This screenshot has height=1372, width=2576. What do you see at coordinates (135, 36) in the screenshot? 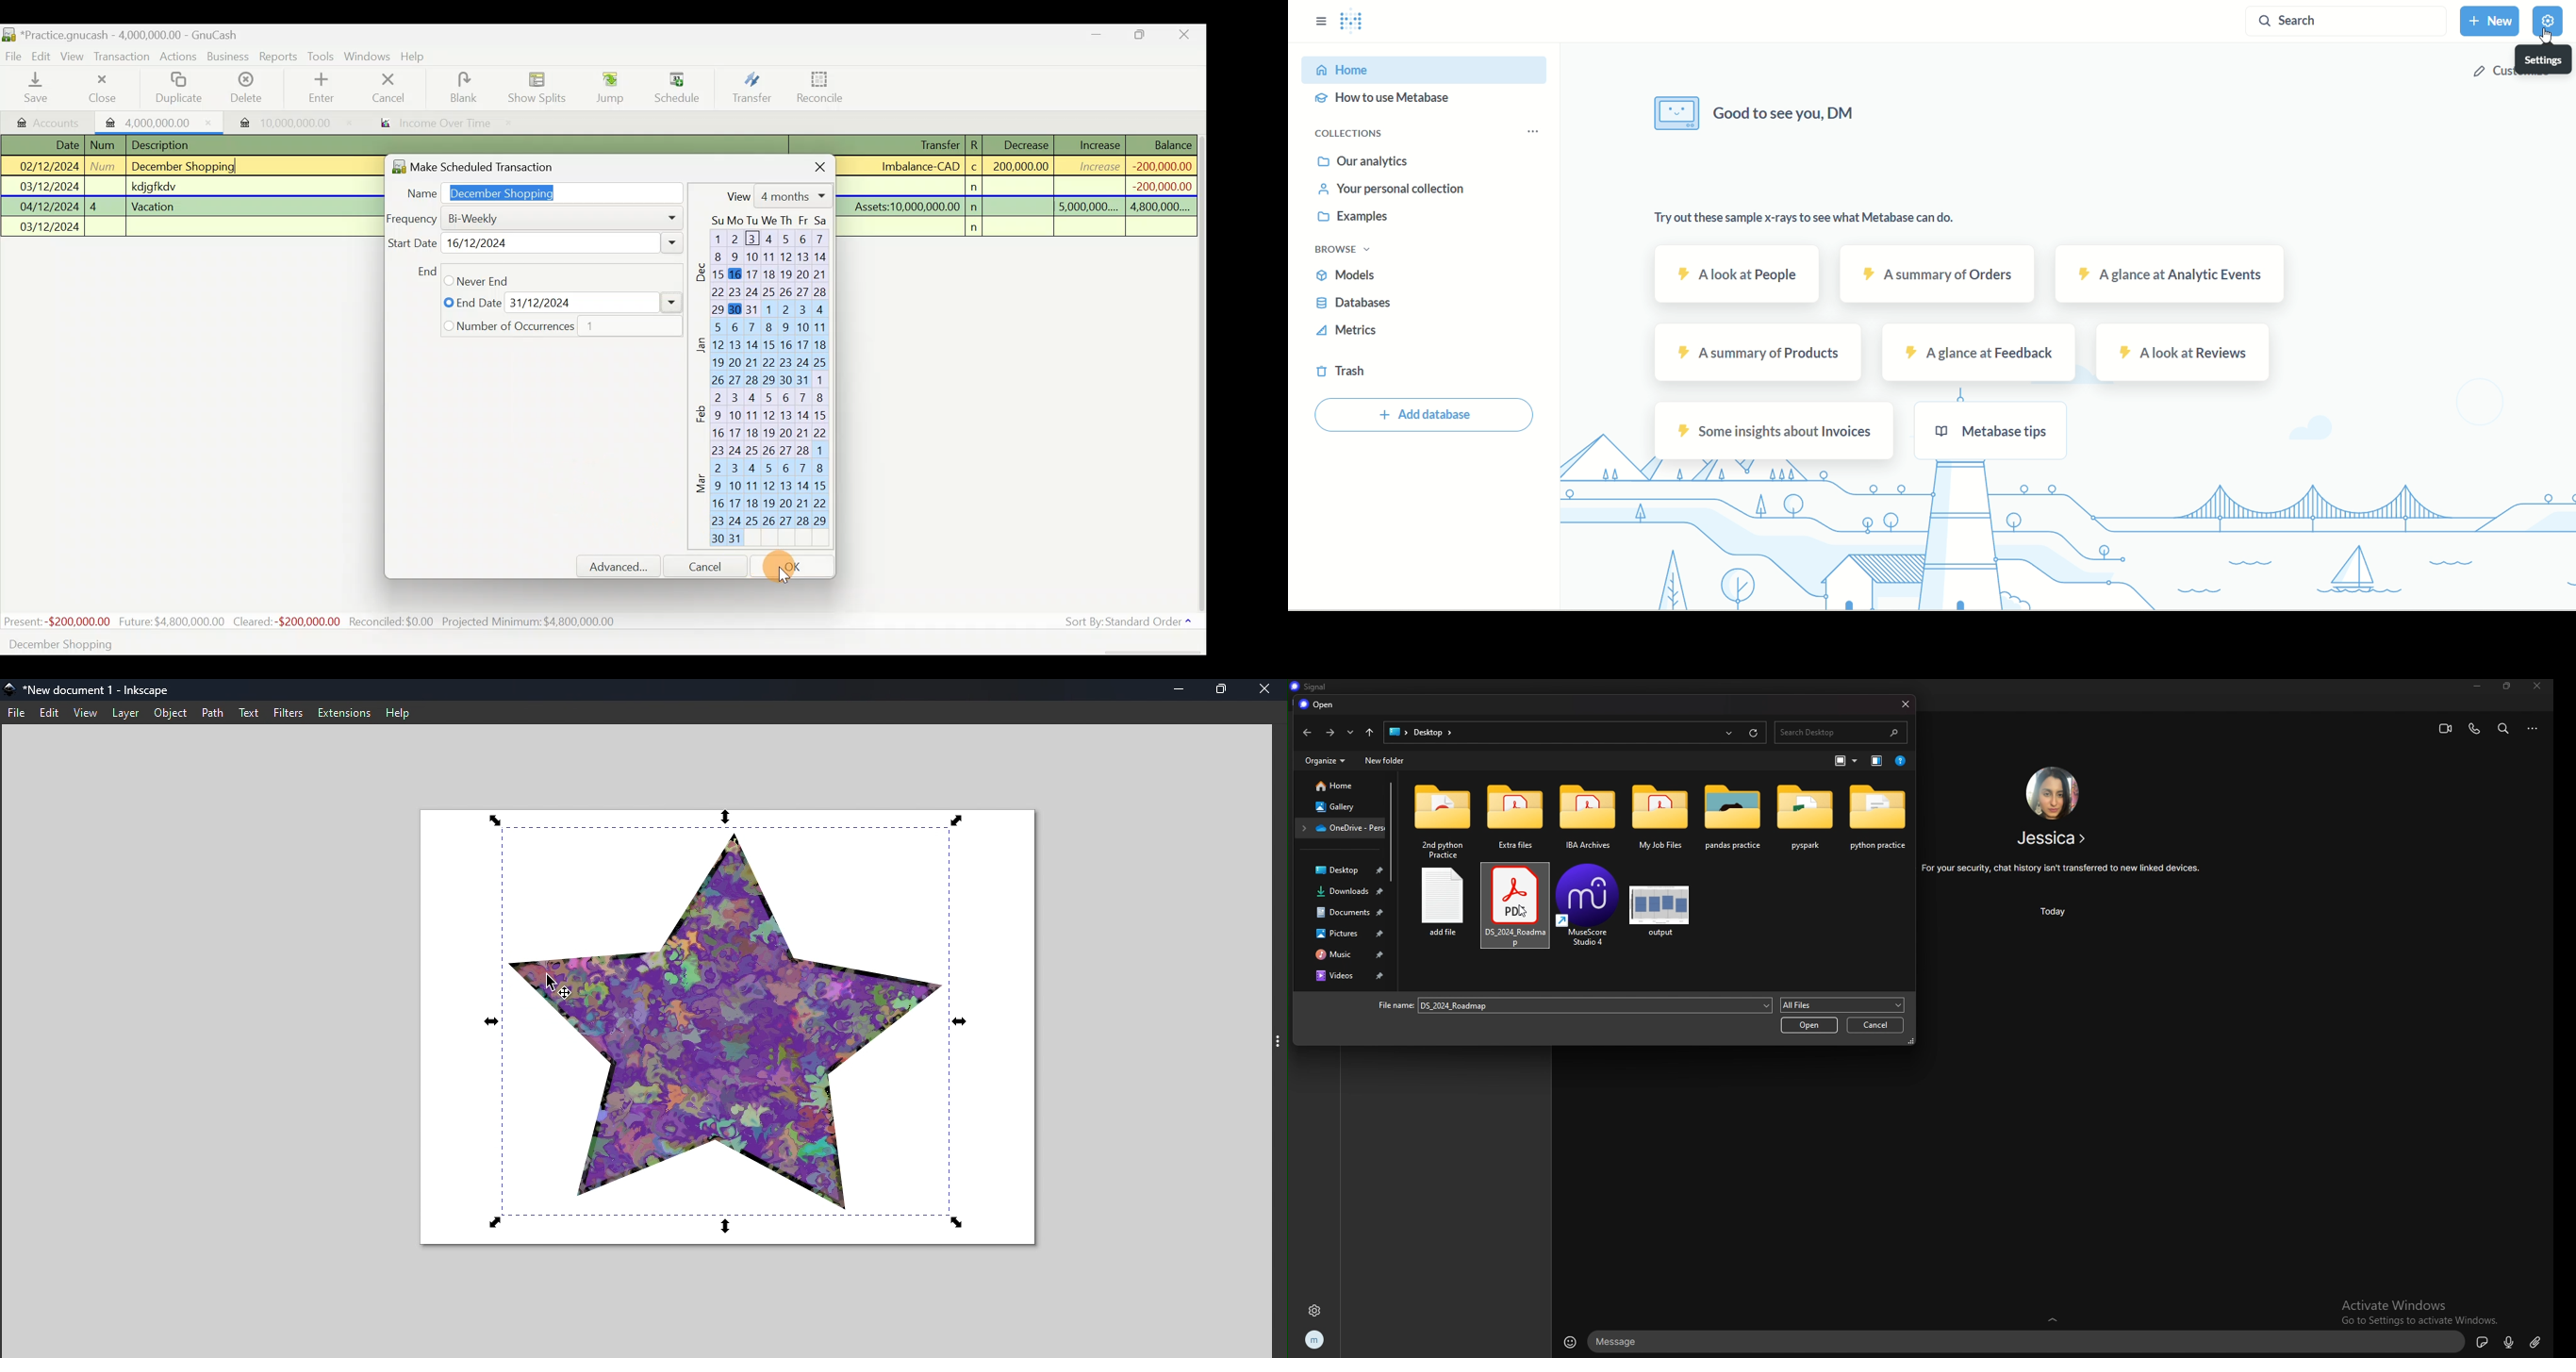
I see `Document name` at bounding box center [135, 36].